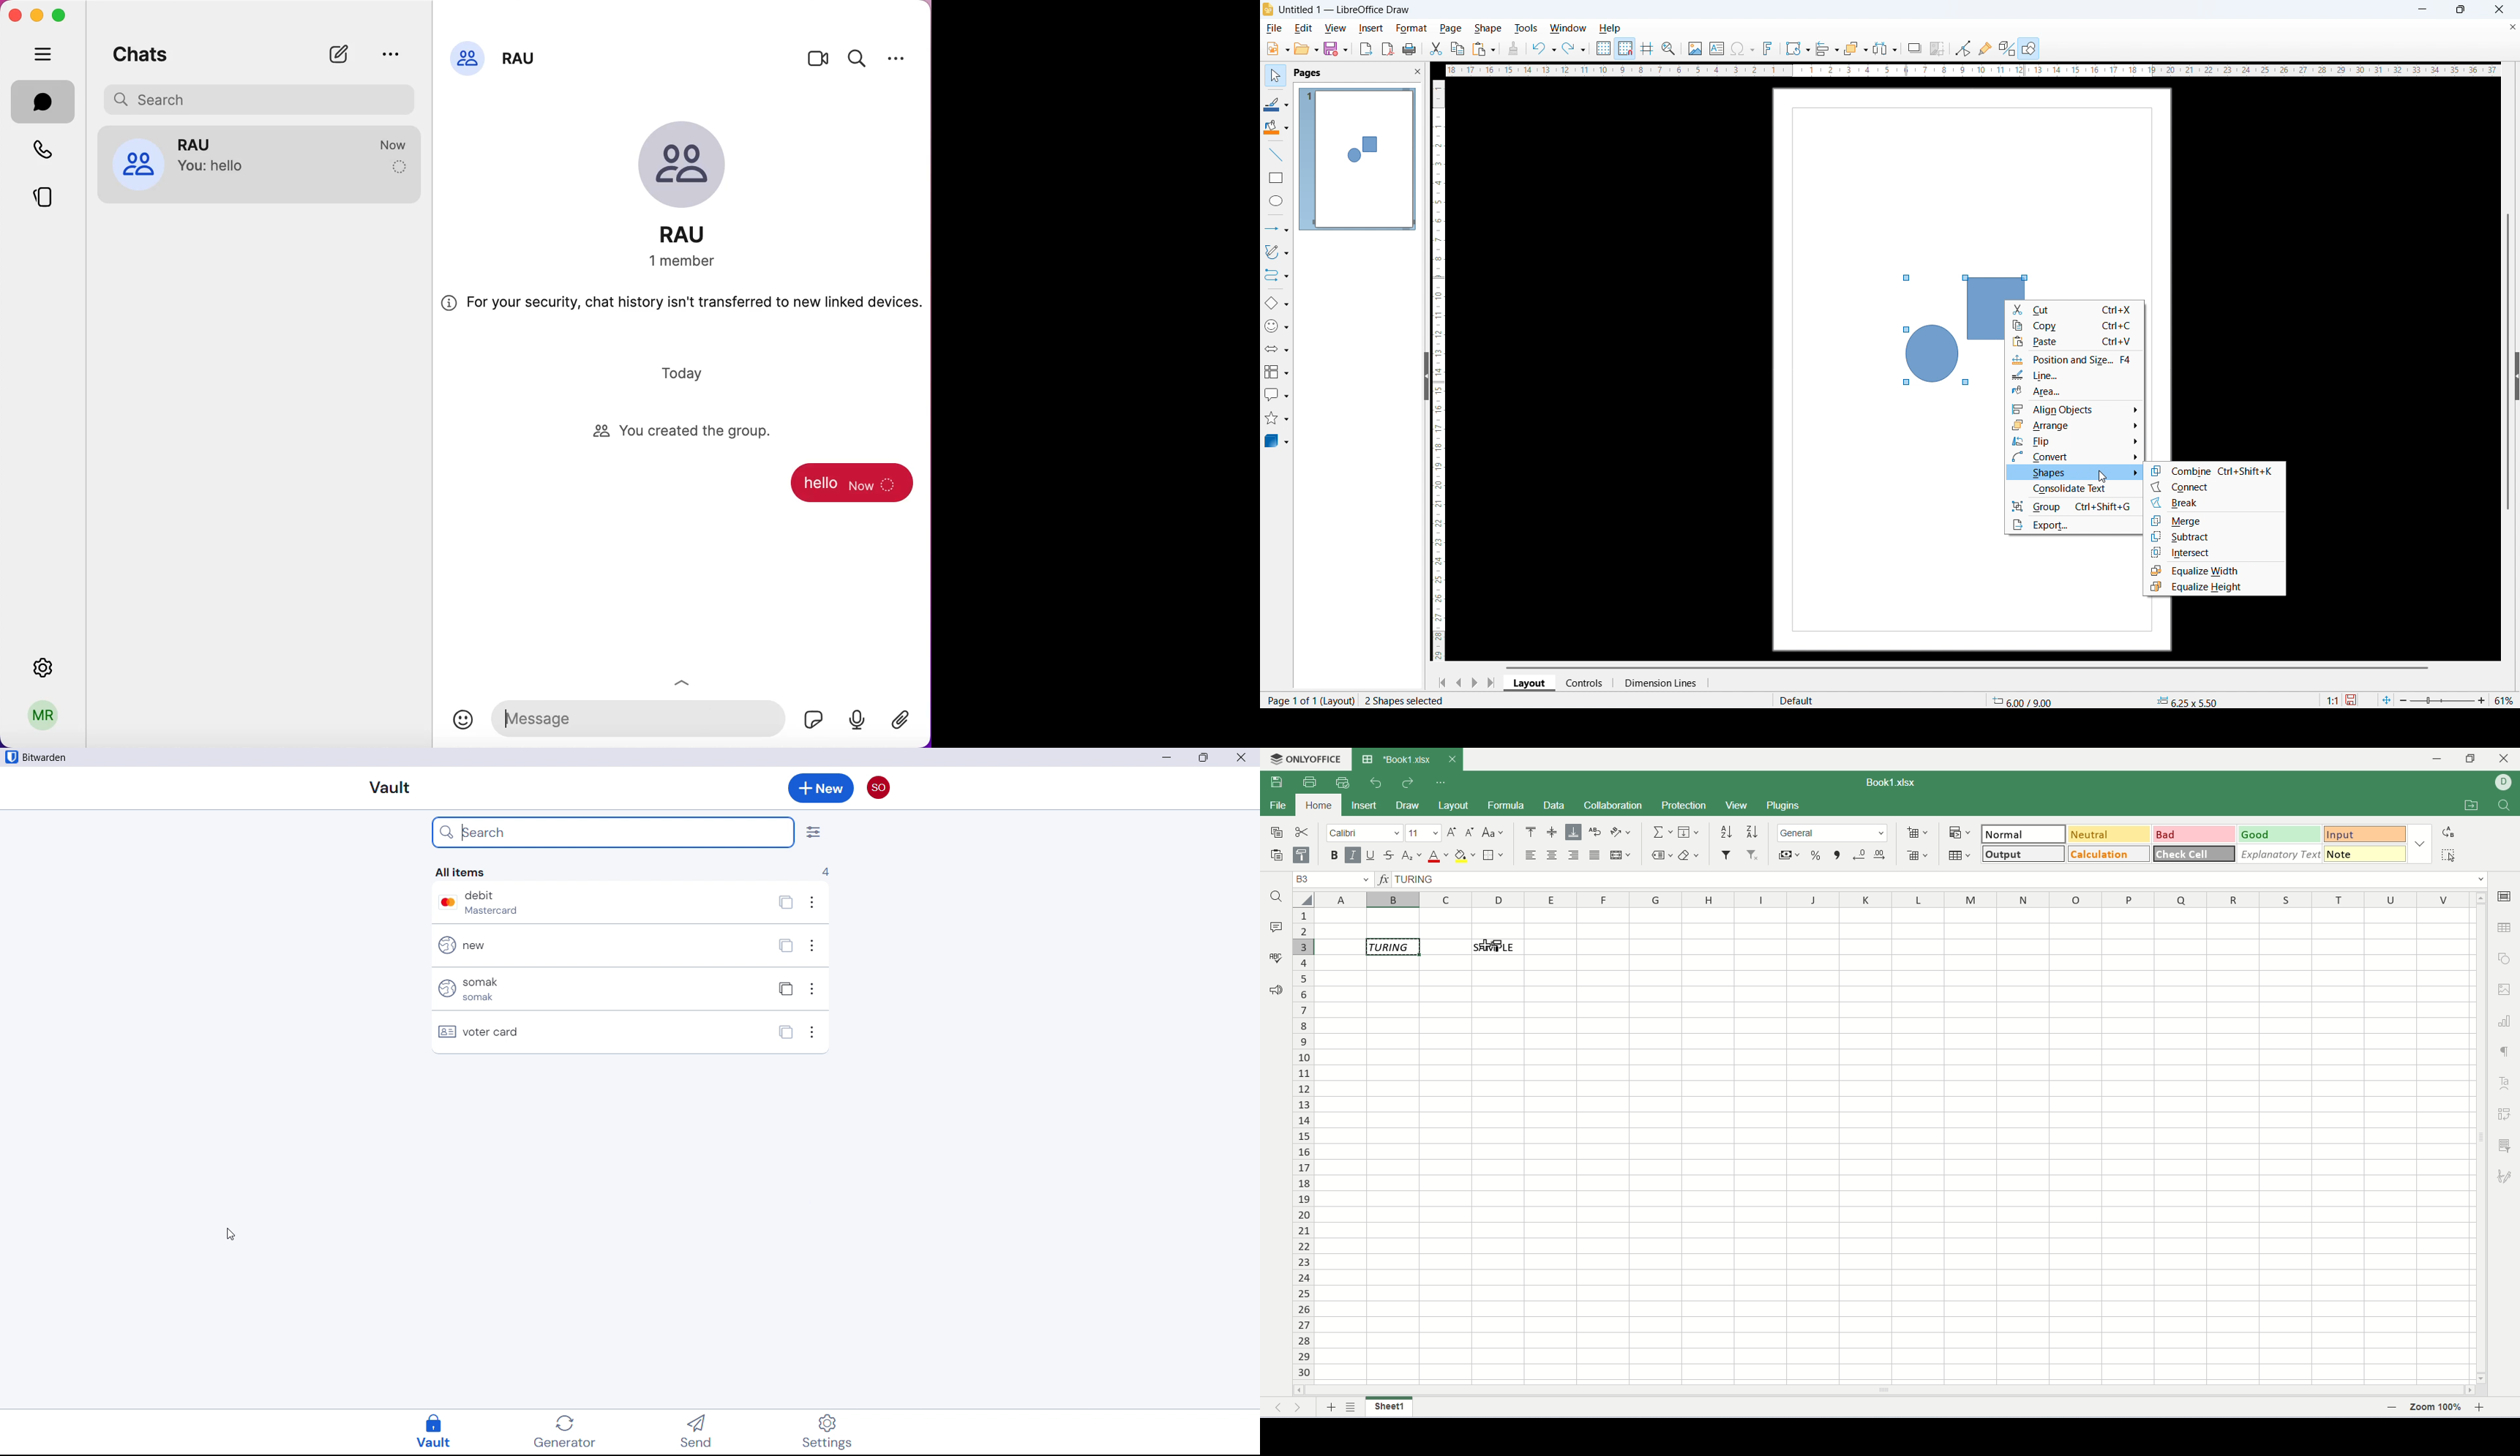 The image size is (2520, 1456). Describe the element at coordinates (1888, 784) in the screenshot. I see `document name` at that location.